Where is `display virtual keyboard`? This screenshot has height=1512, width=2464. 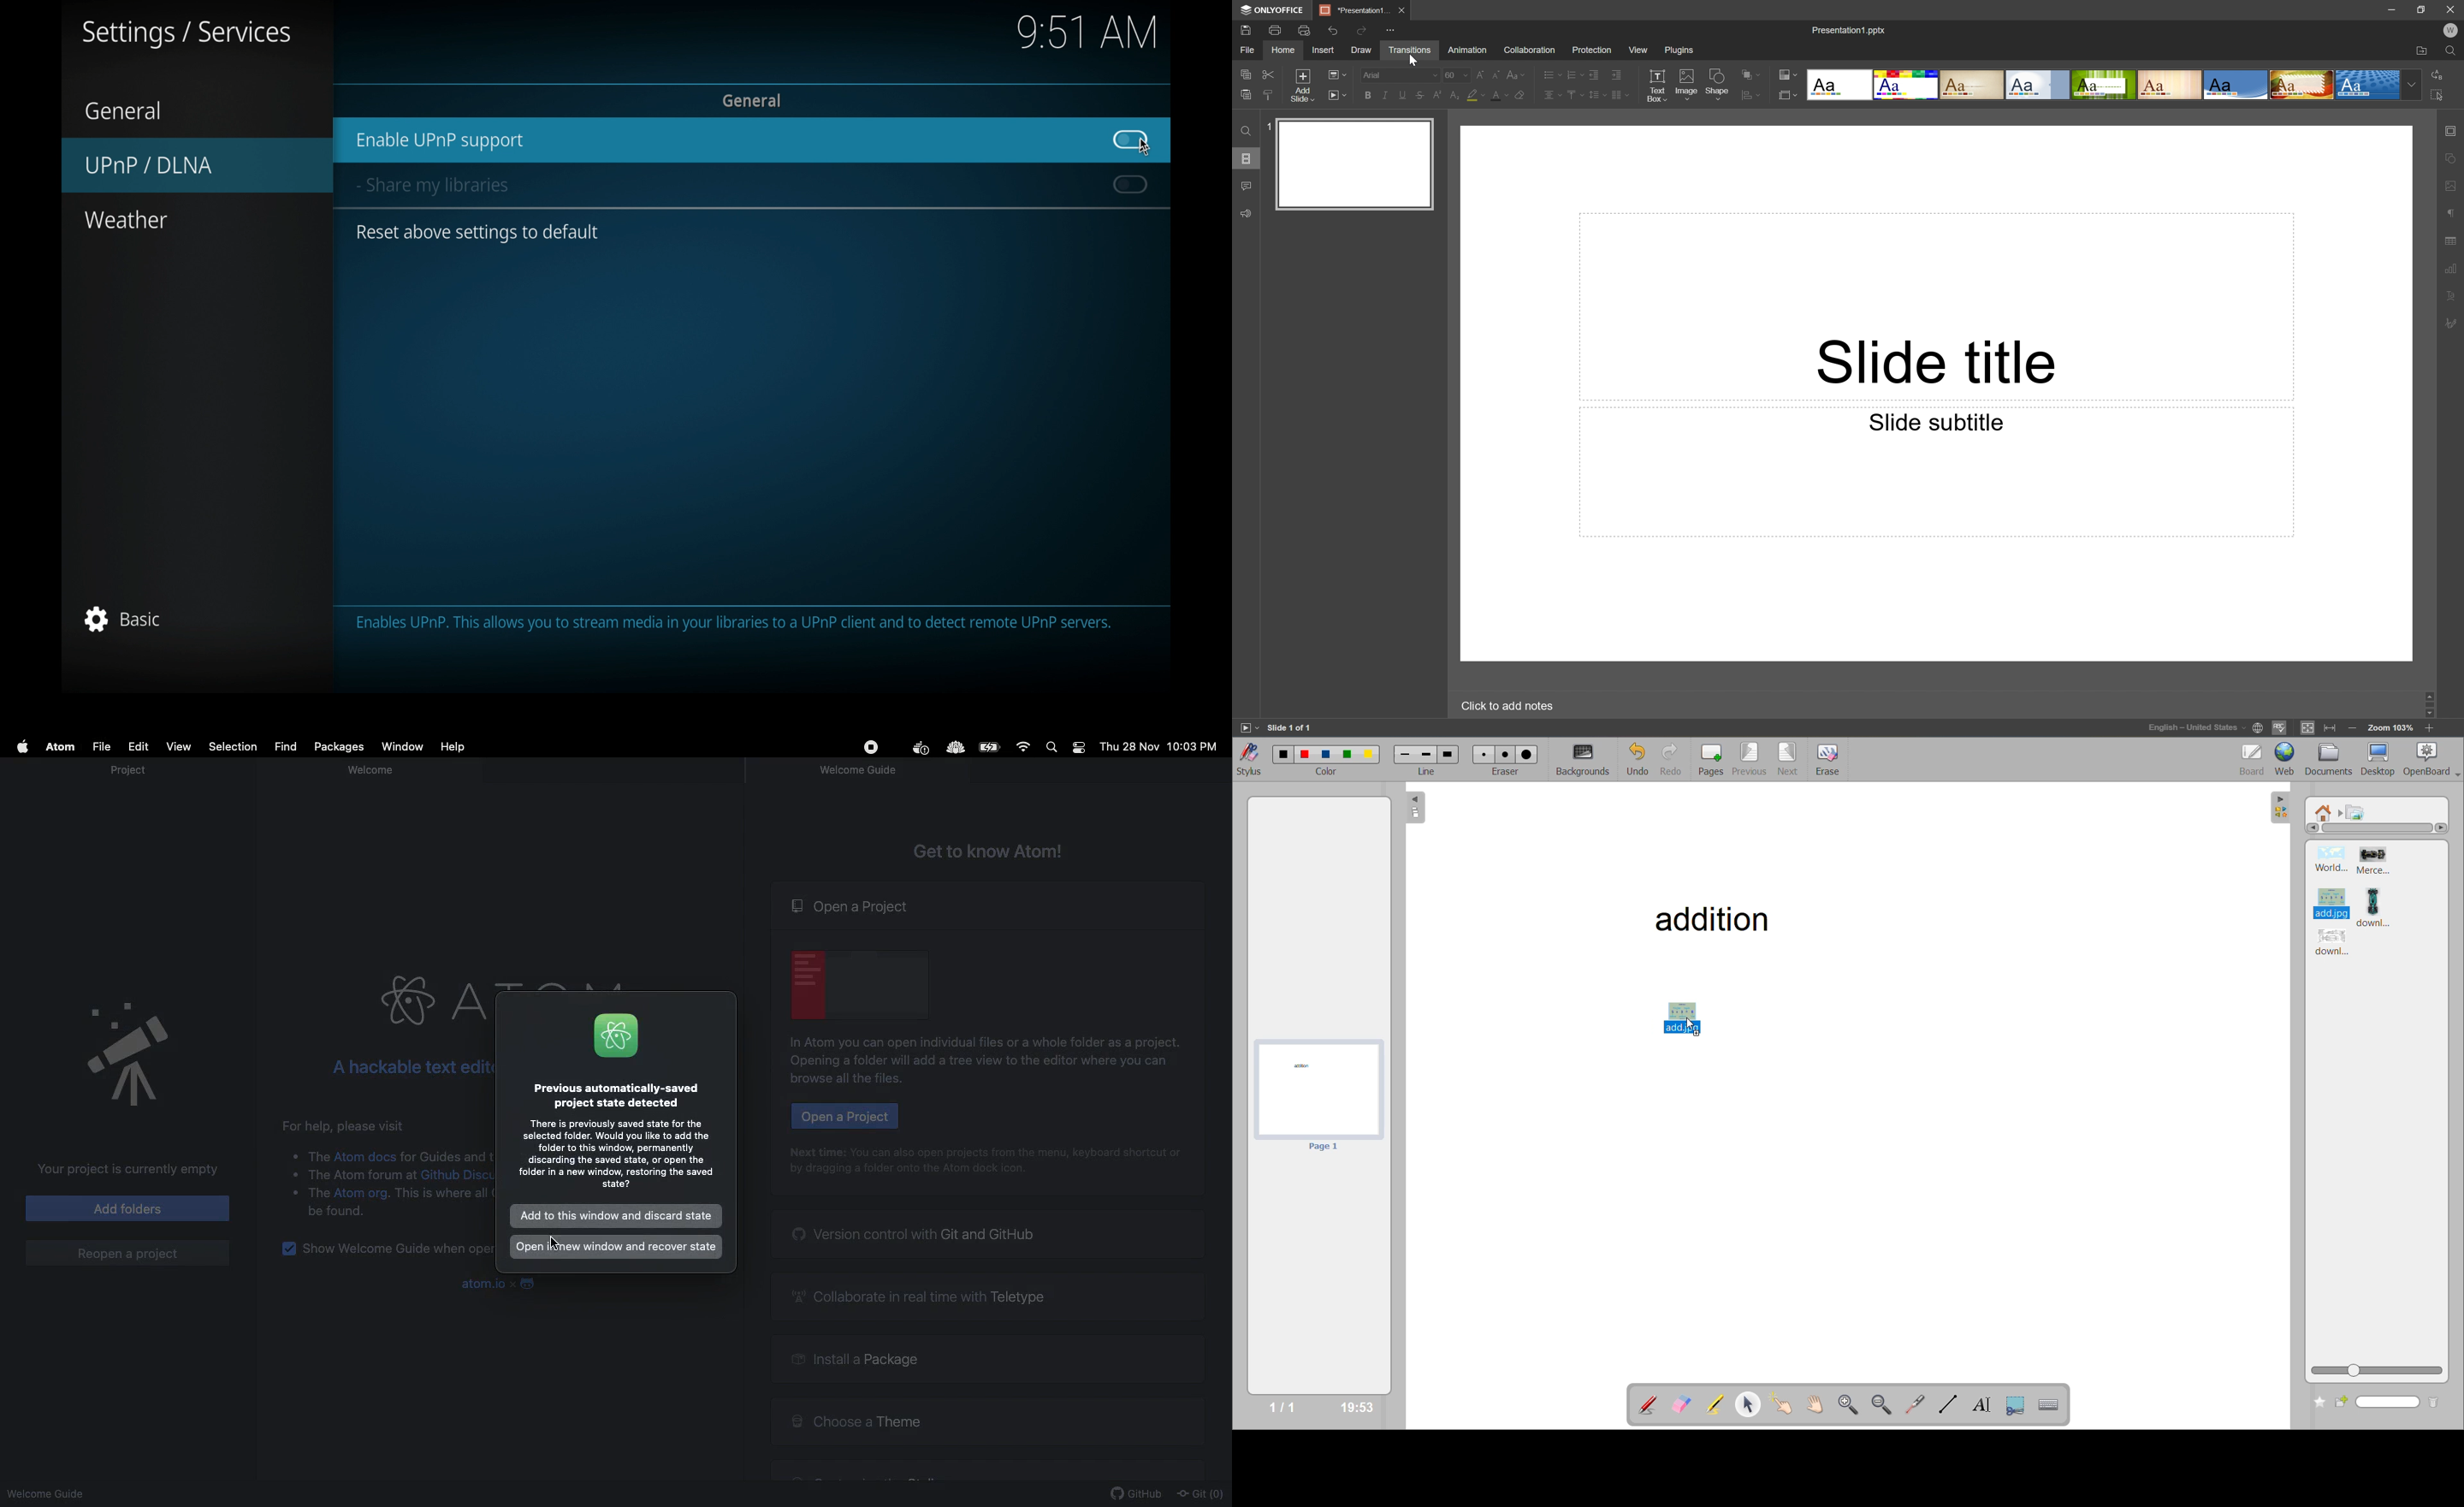 display virtual keyboard is located at coordinates (2051, 1404).